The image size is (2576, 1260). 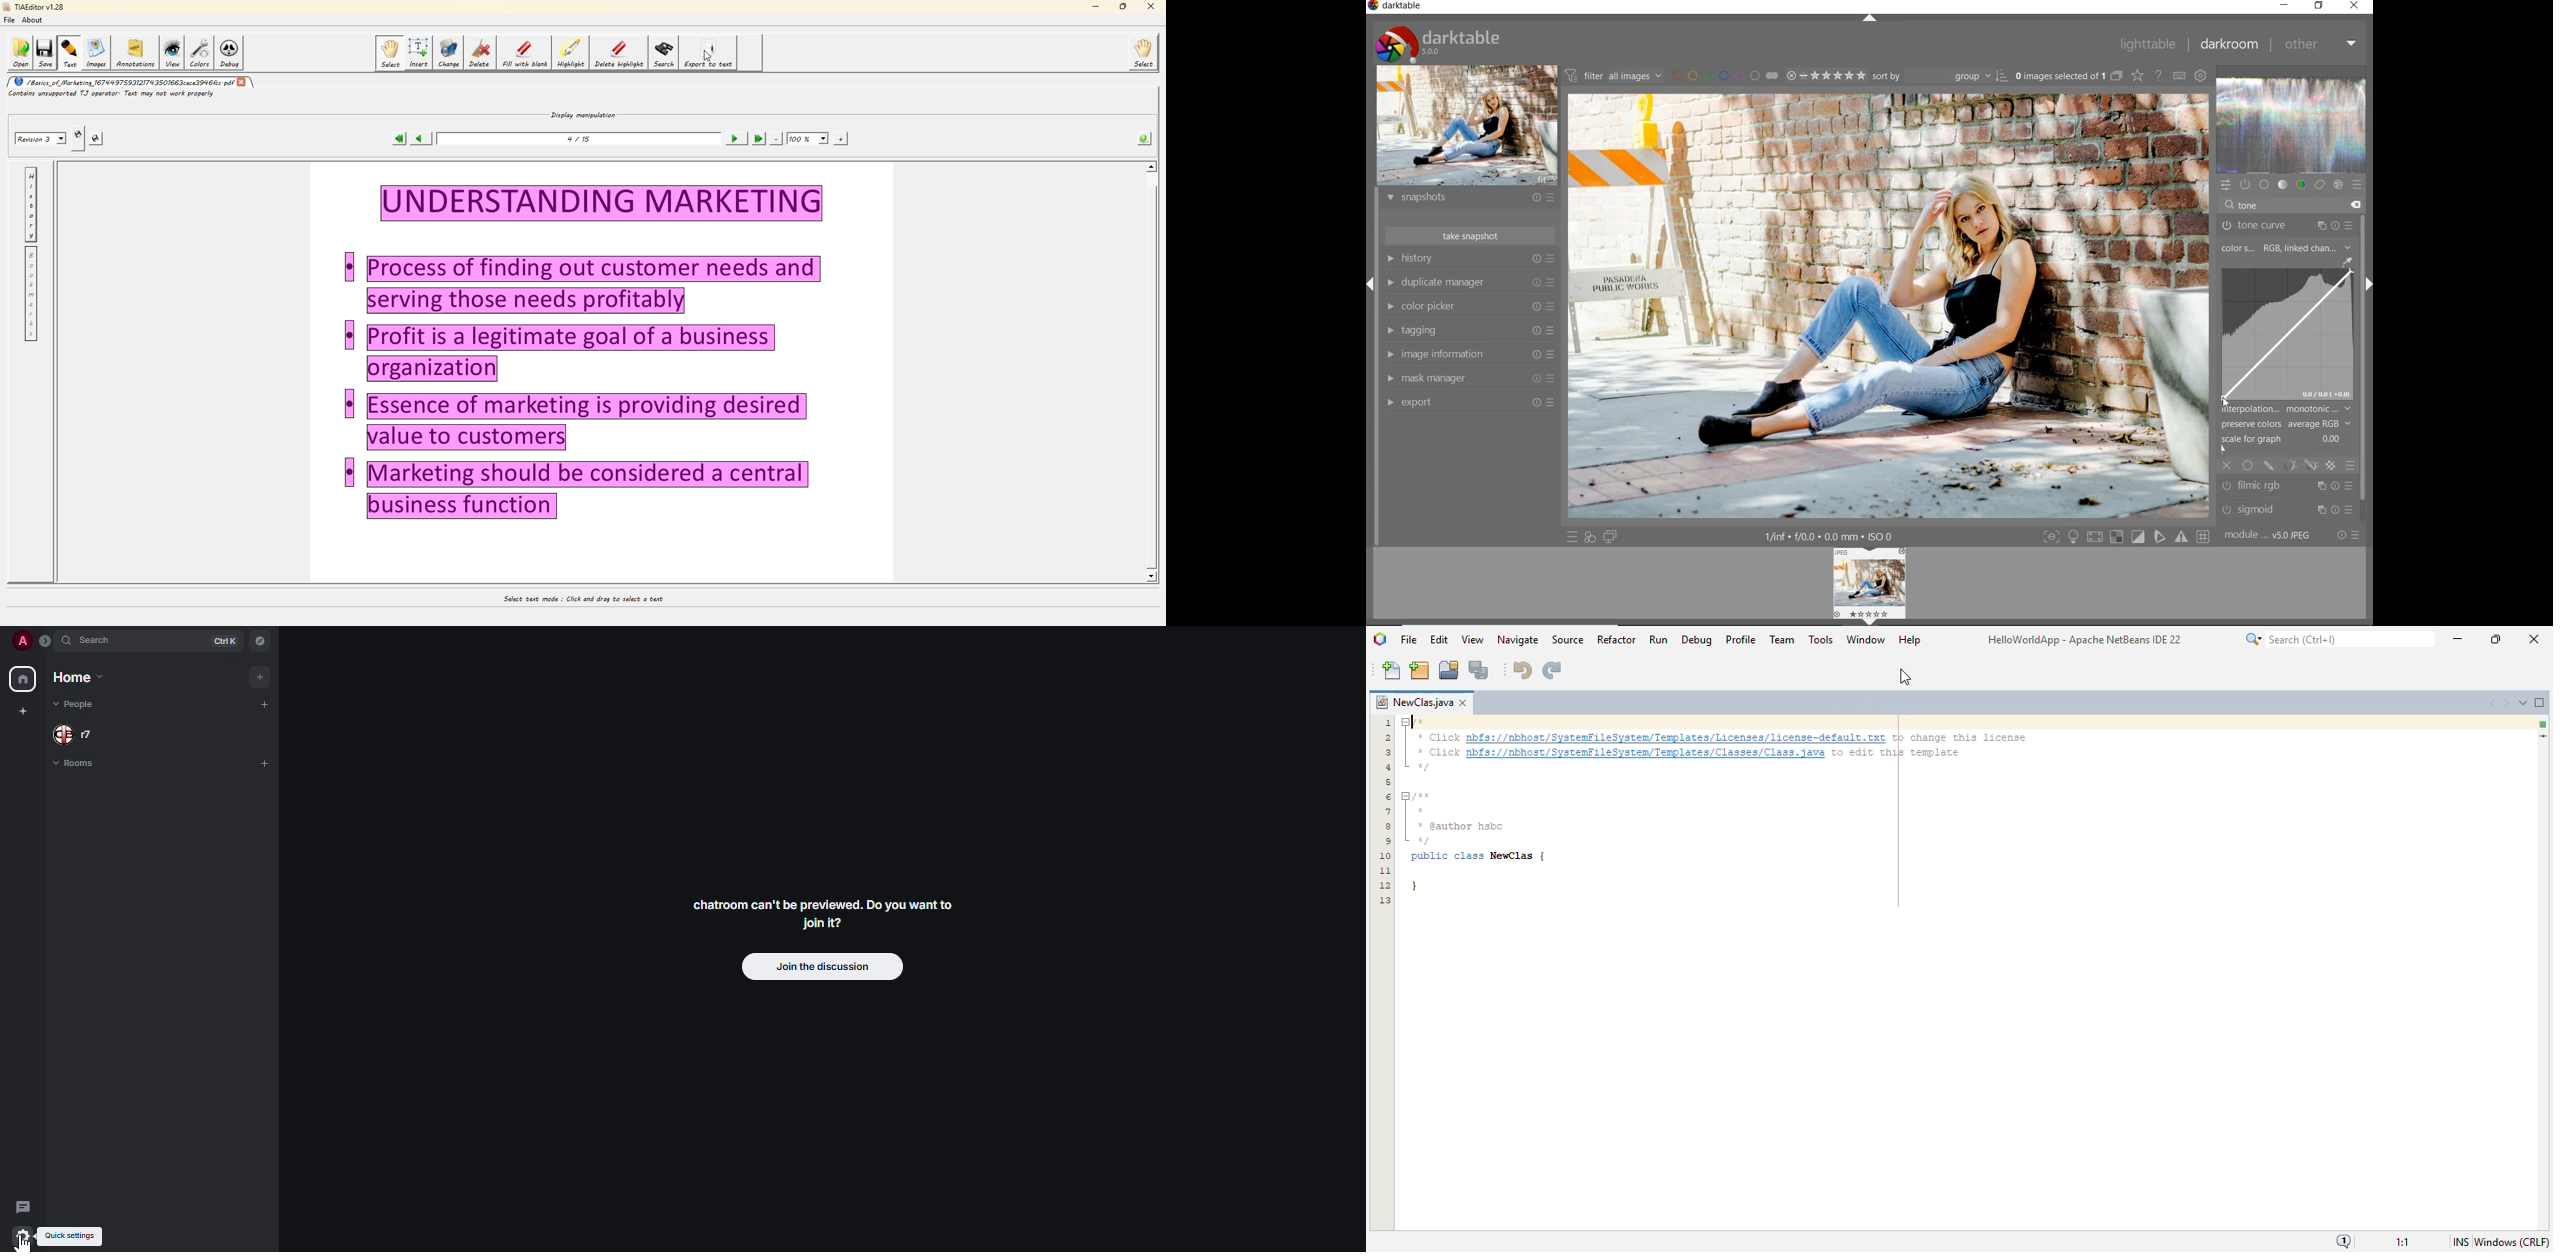 What do you see at coordinates (78, 677) in the screenshot?
I see `home` at bounding box center [78, 677].